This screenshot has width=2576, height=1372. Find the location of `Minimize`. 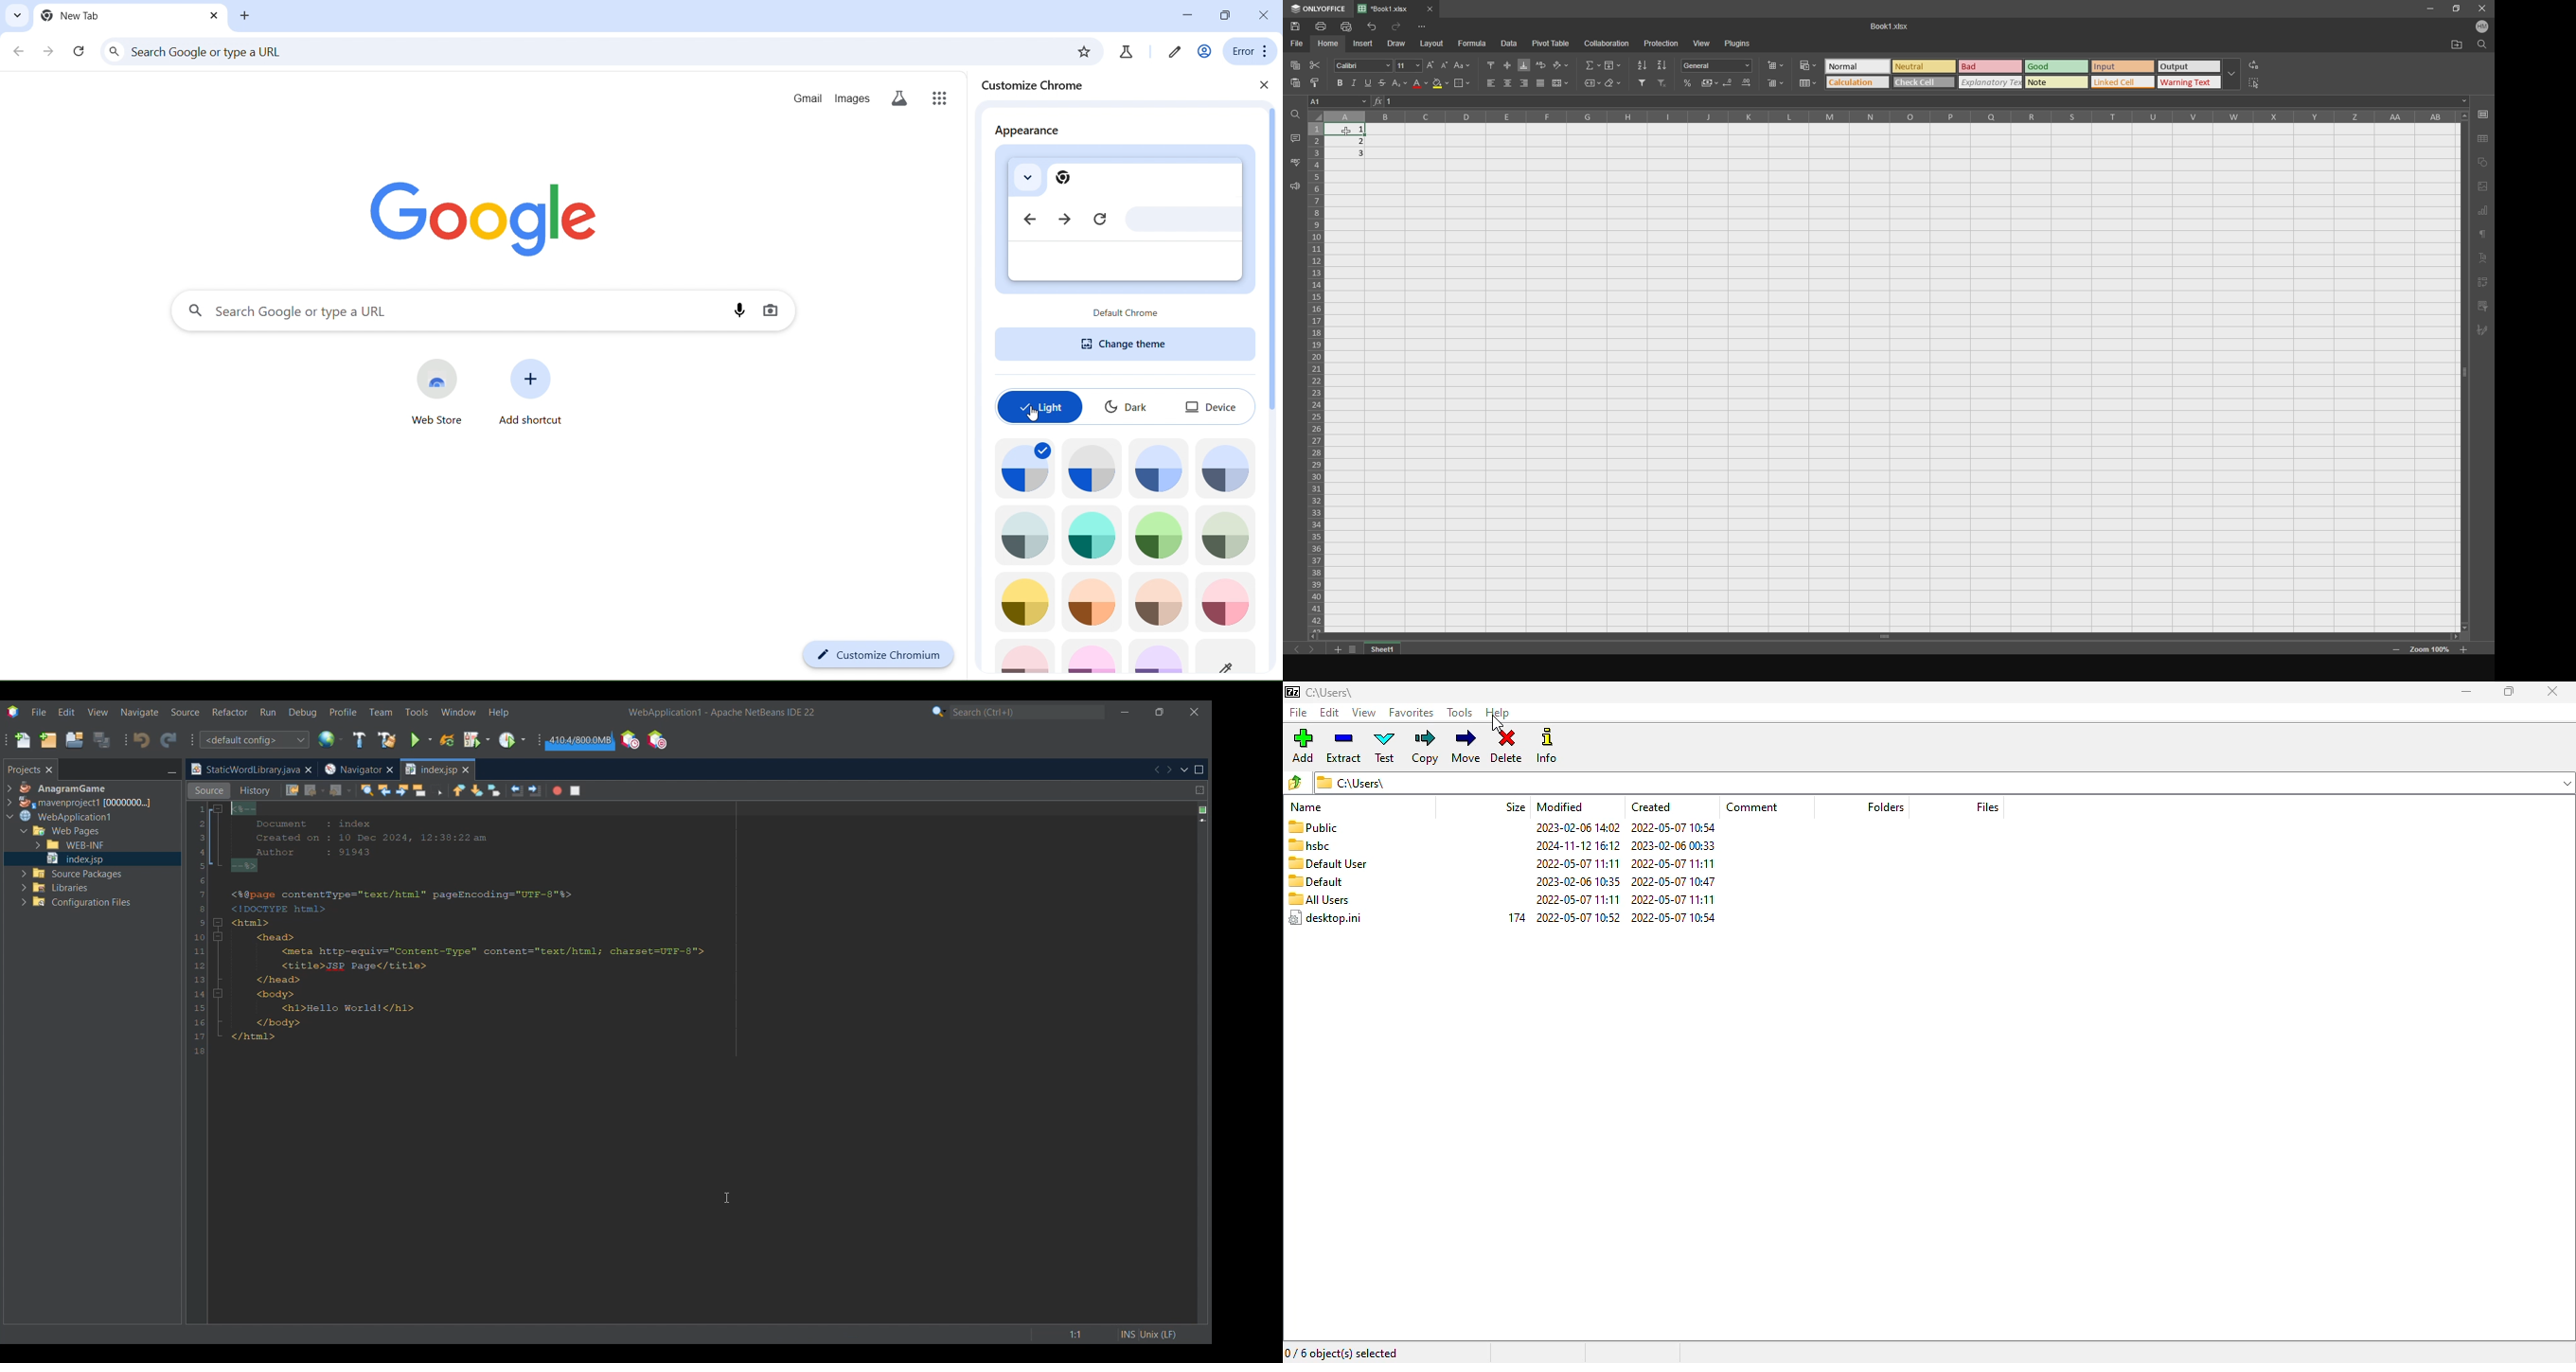

Minimize is located at coordinates (172, 770).